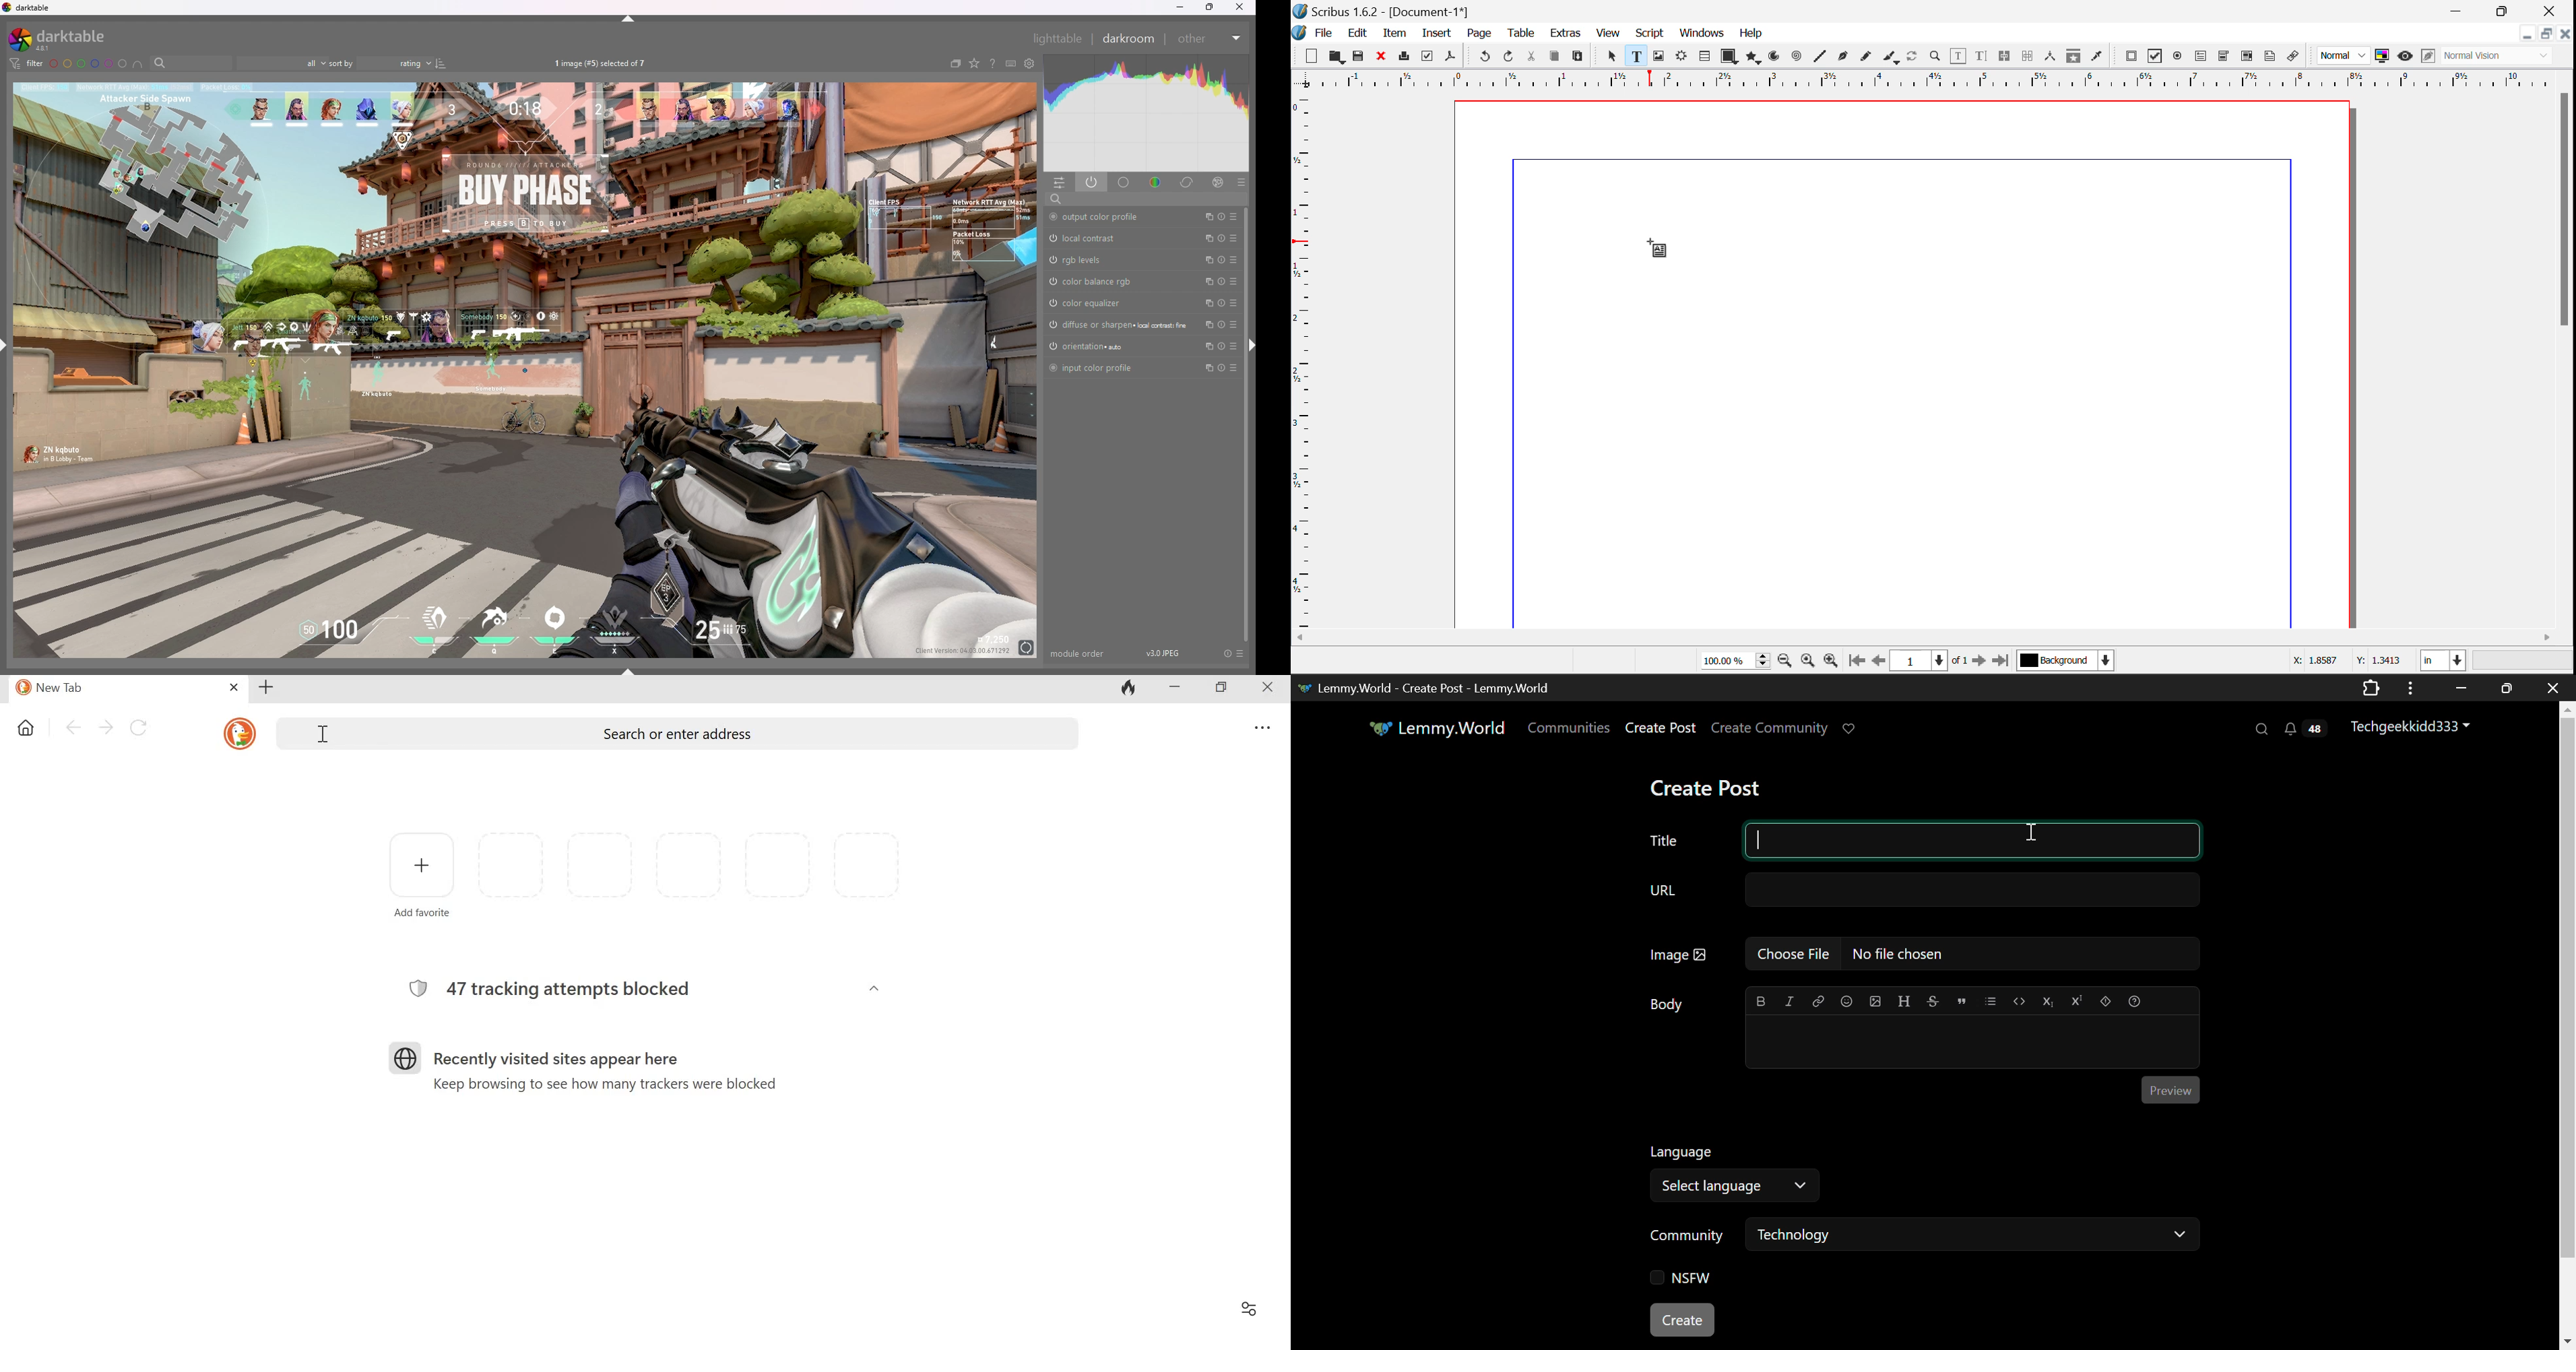 This screenshot has width=2576, height=1372. I want to click on reset, so click(1222, 282).